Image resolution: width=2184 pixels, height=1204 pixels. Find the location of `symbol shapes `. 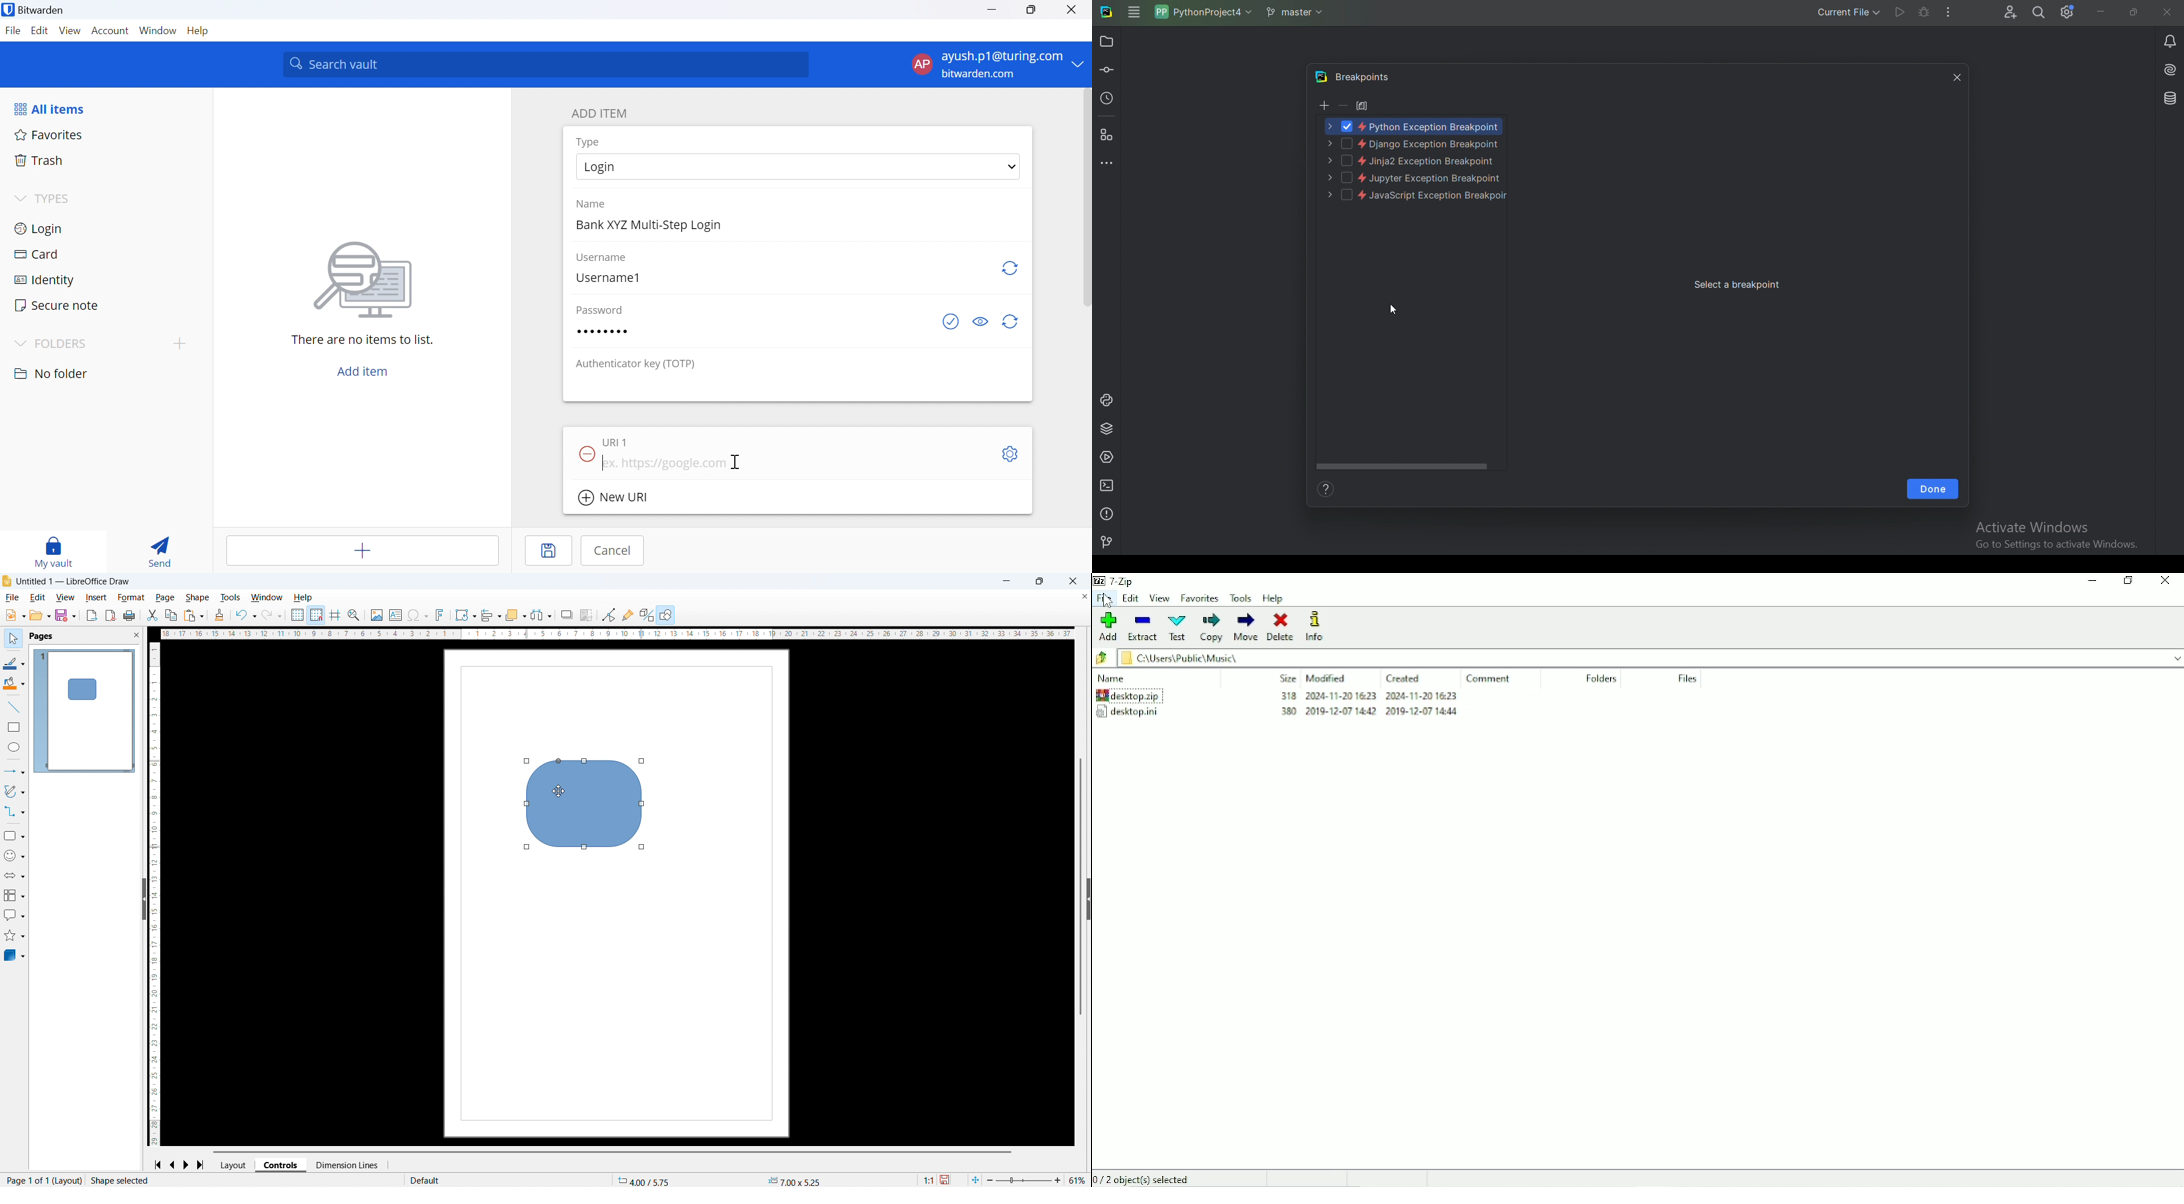

symbol shapes  is located at coordinates (14, 856).